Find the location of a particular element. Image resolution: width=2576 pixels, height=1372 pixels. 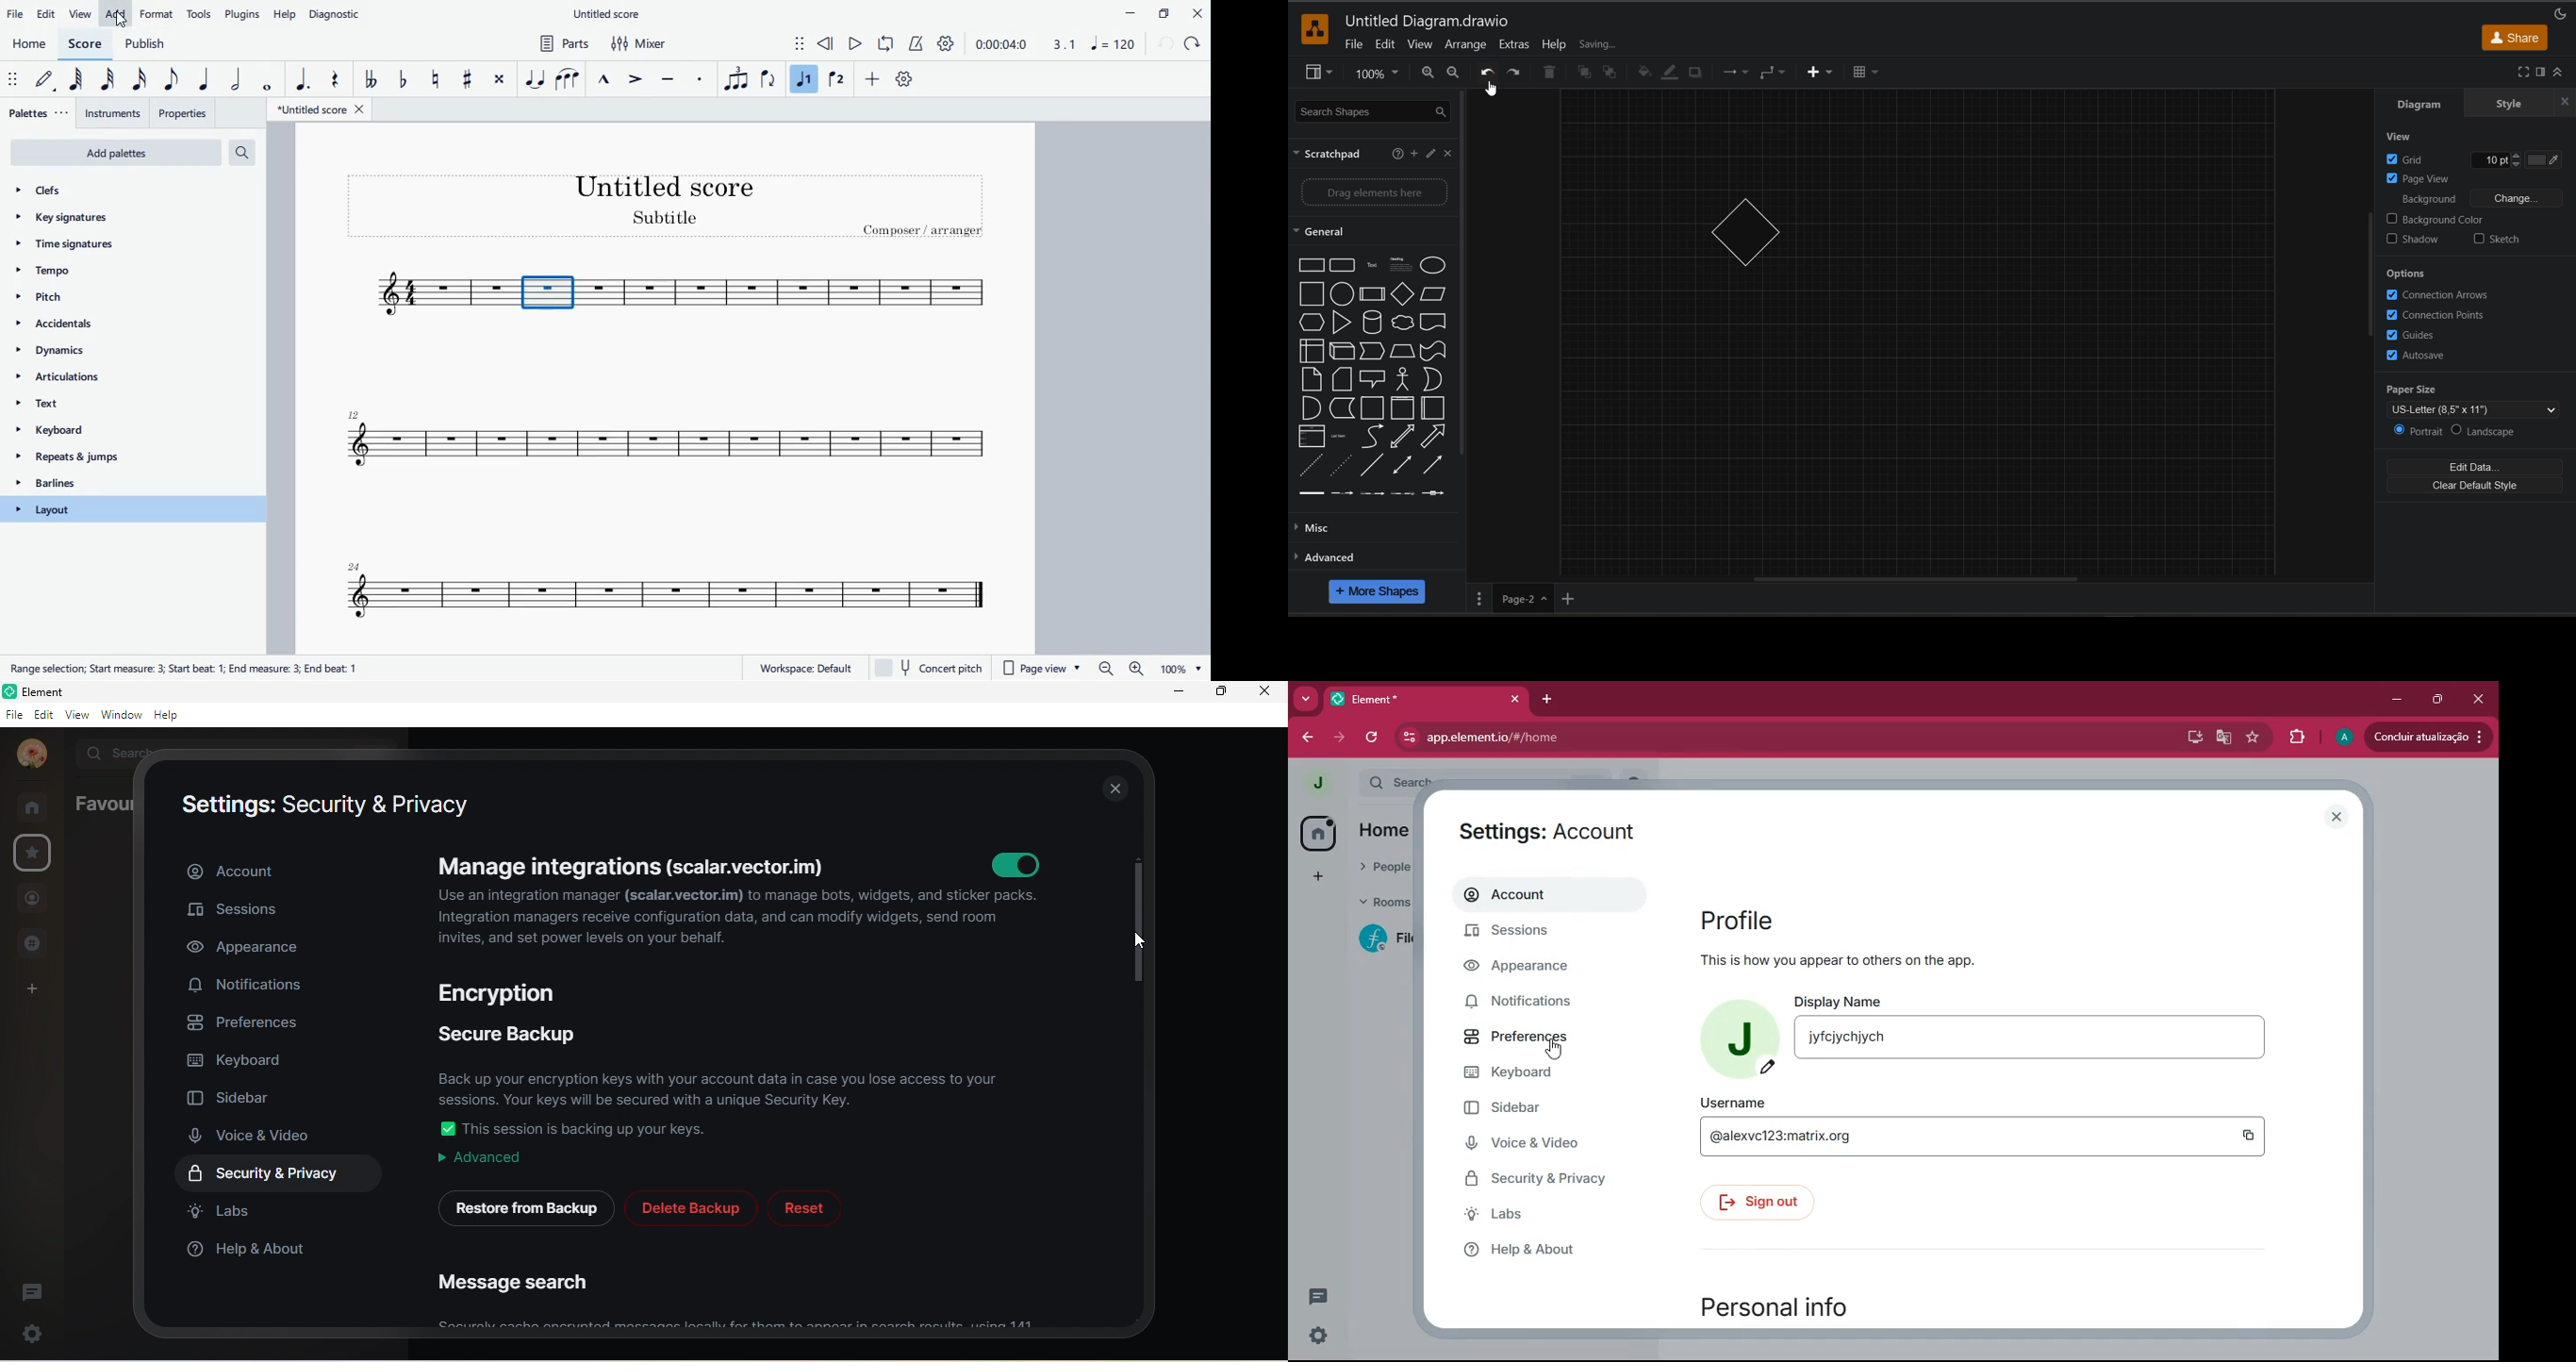

default is located at coordinates (904, 82).